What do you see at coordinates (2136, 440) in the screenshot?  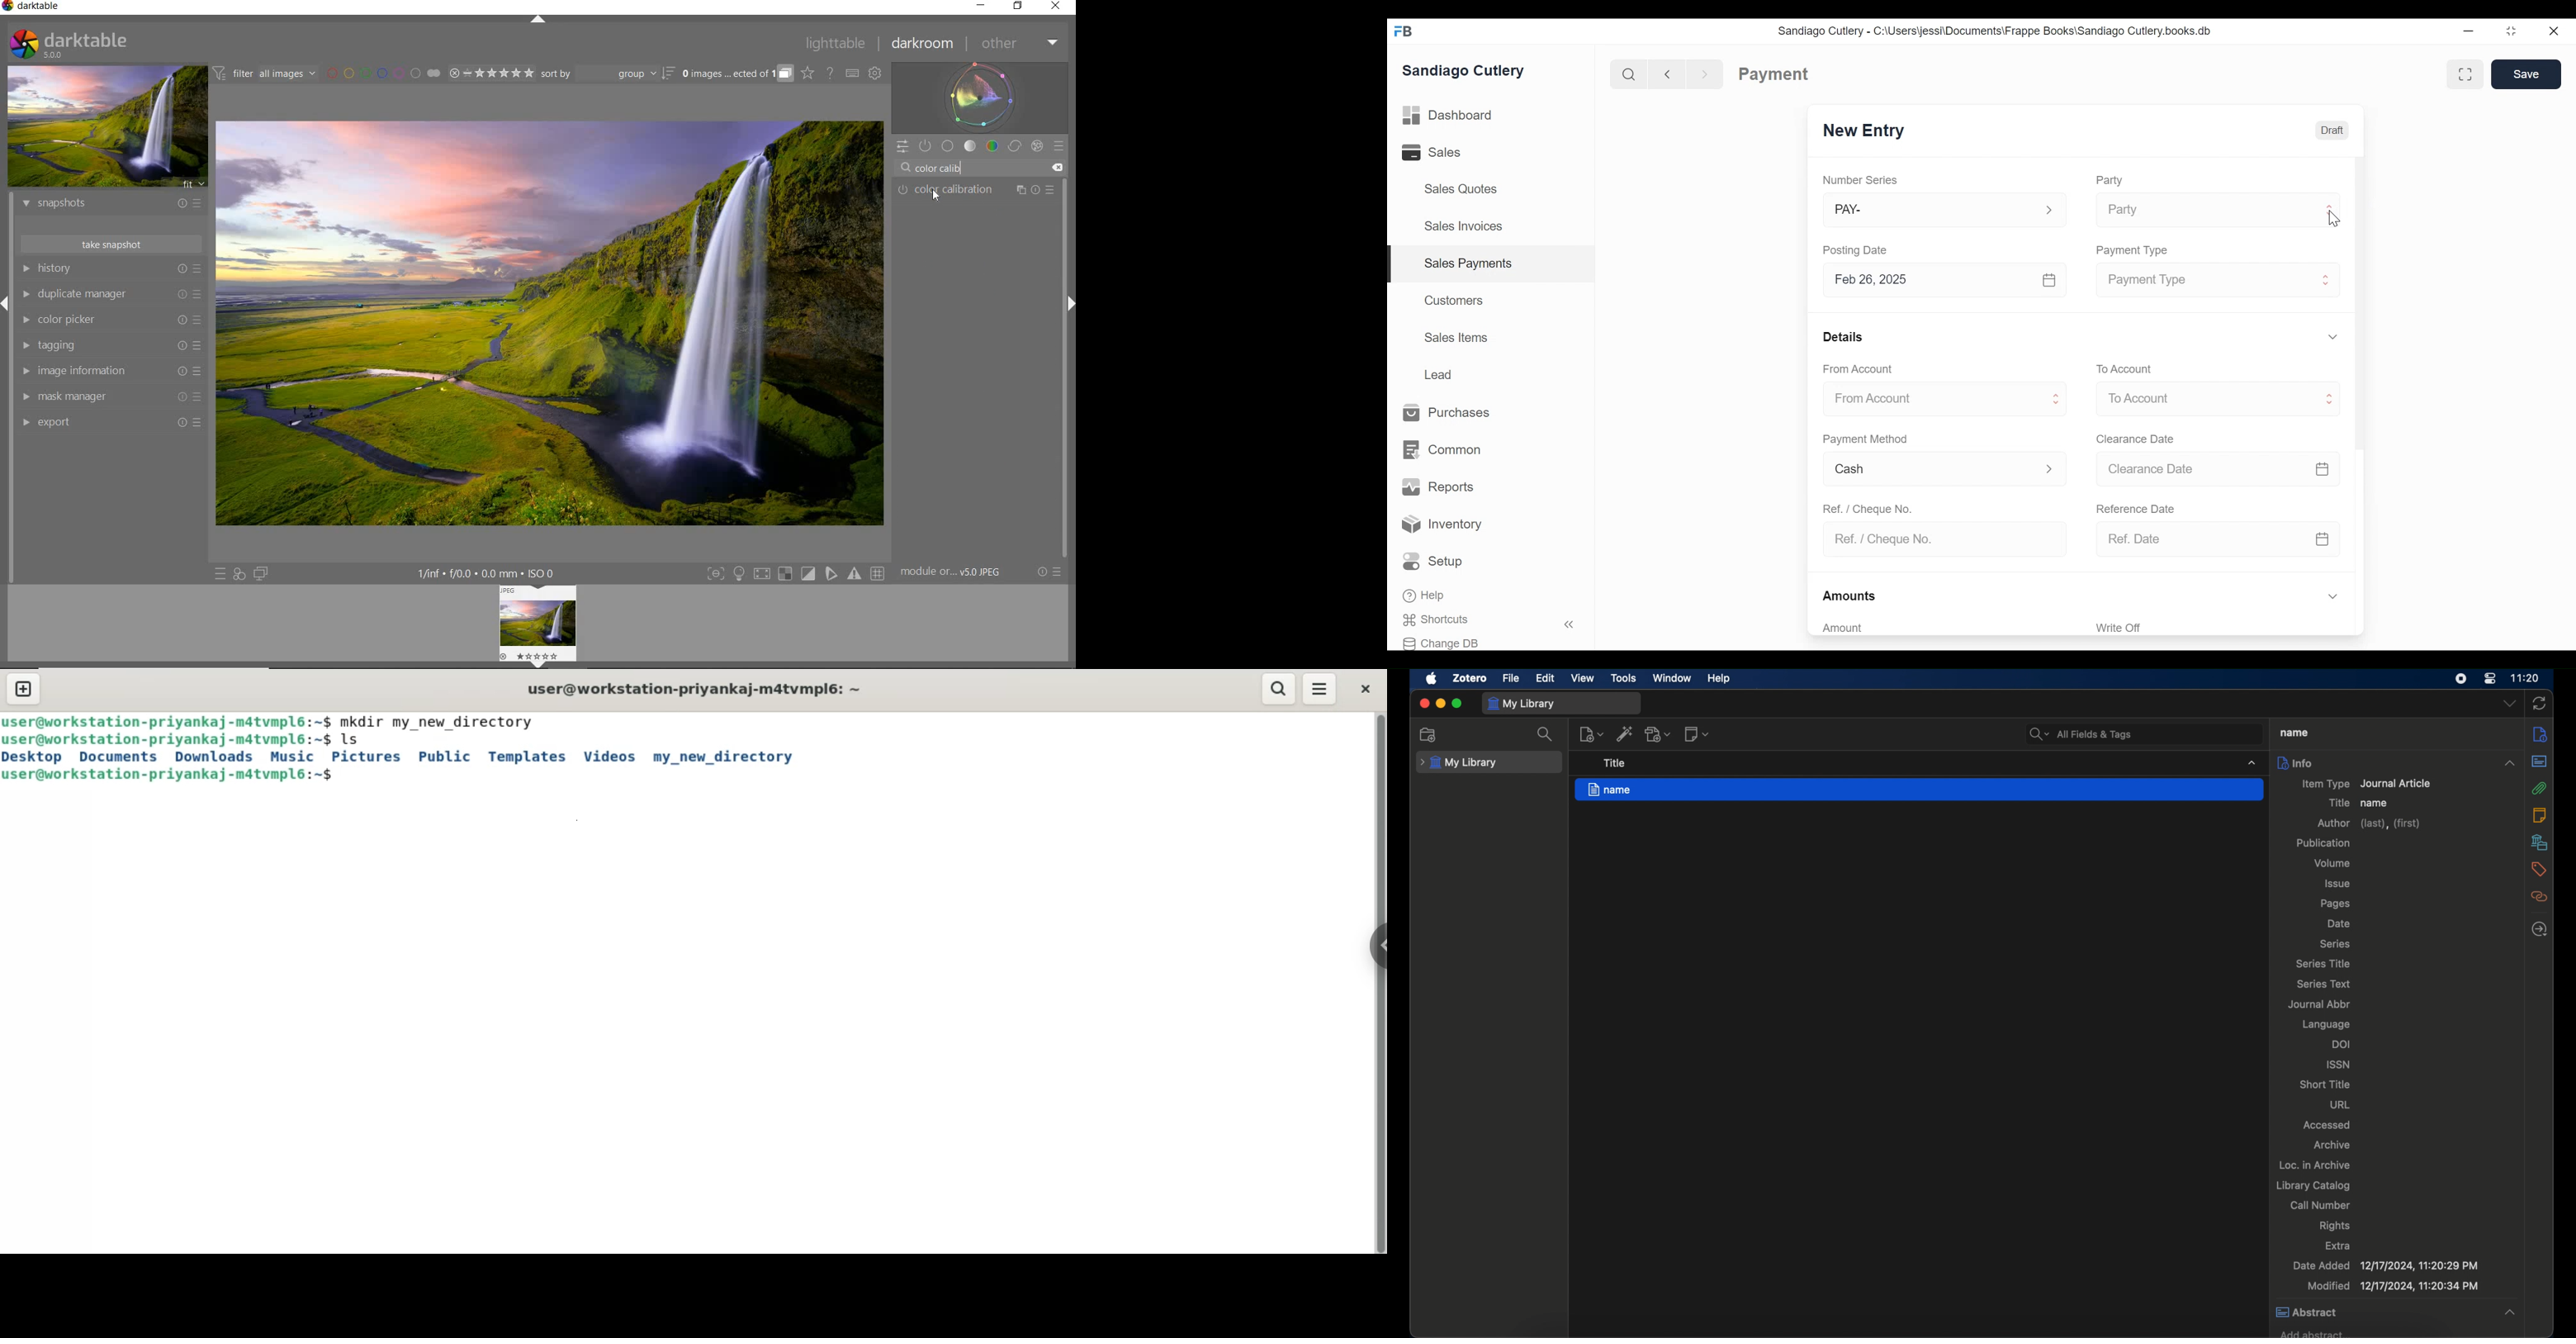 I see `Clearance Date` at bounding box center [2136, 440].